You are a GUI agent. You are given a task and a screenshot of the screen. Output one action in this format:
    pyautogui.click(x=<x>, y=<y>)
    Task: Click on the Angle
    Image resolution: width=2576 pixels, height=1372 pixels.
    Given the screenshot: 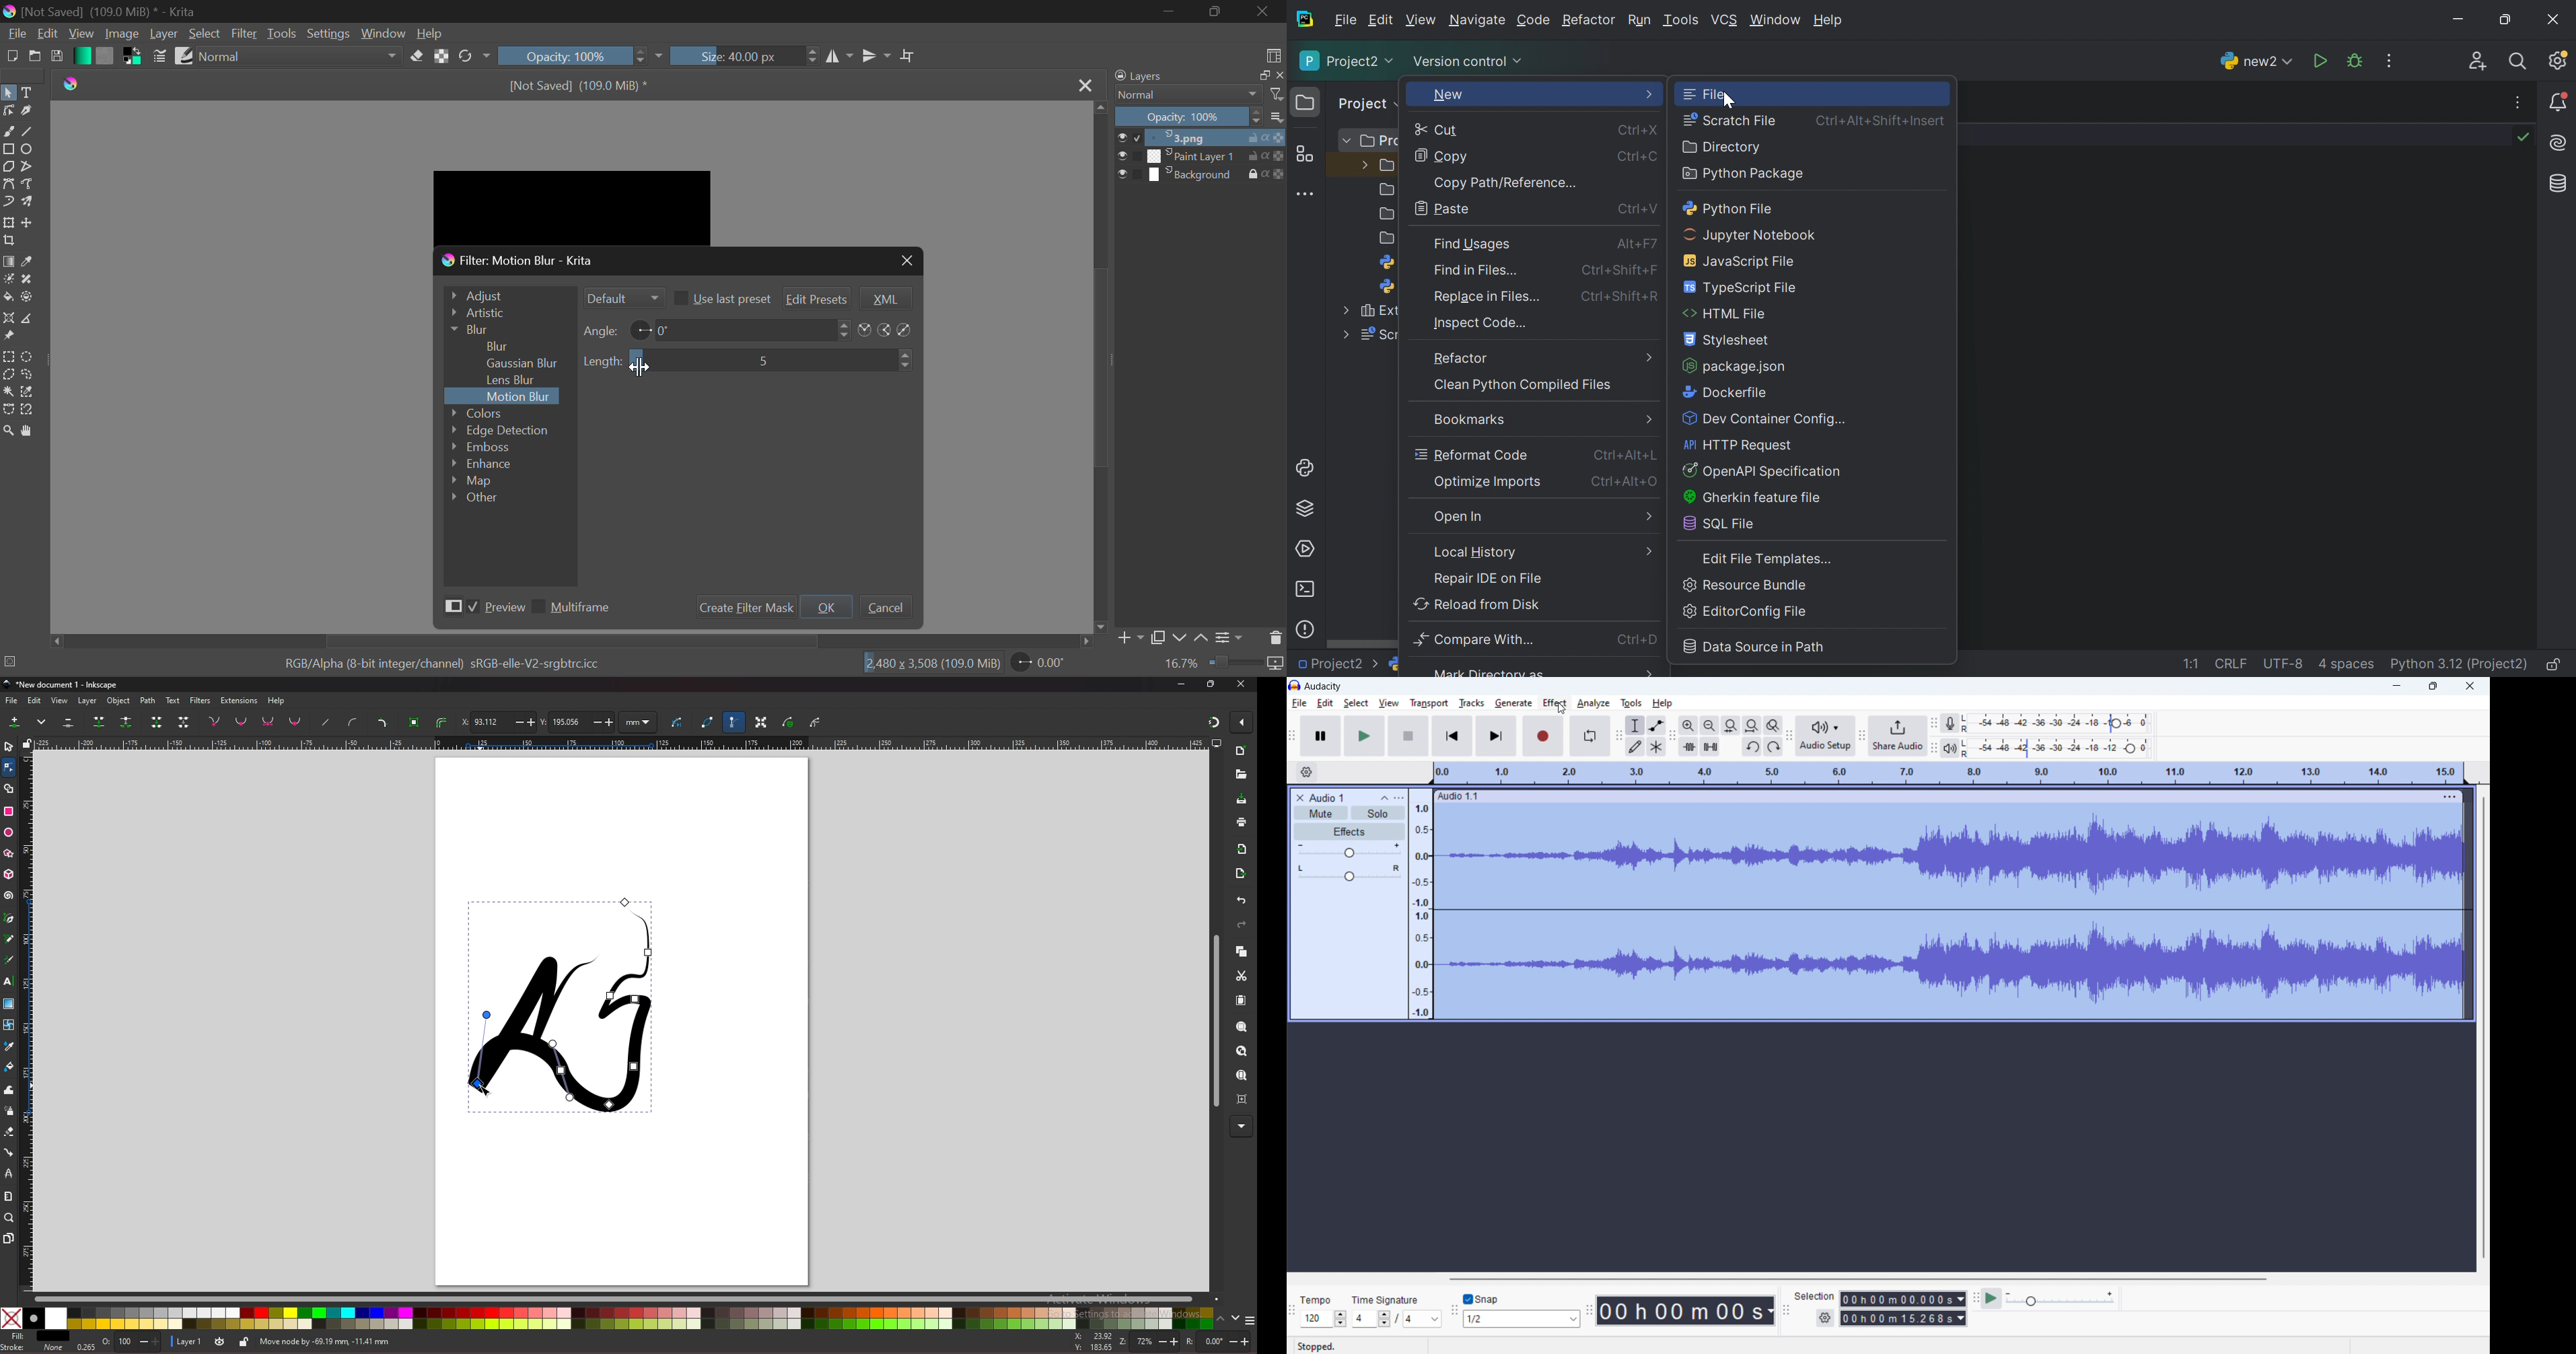 What is the action you would take?
    pyautogui.click(x=602, y=330)
    